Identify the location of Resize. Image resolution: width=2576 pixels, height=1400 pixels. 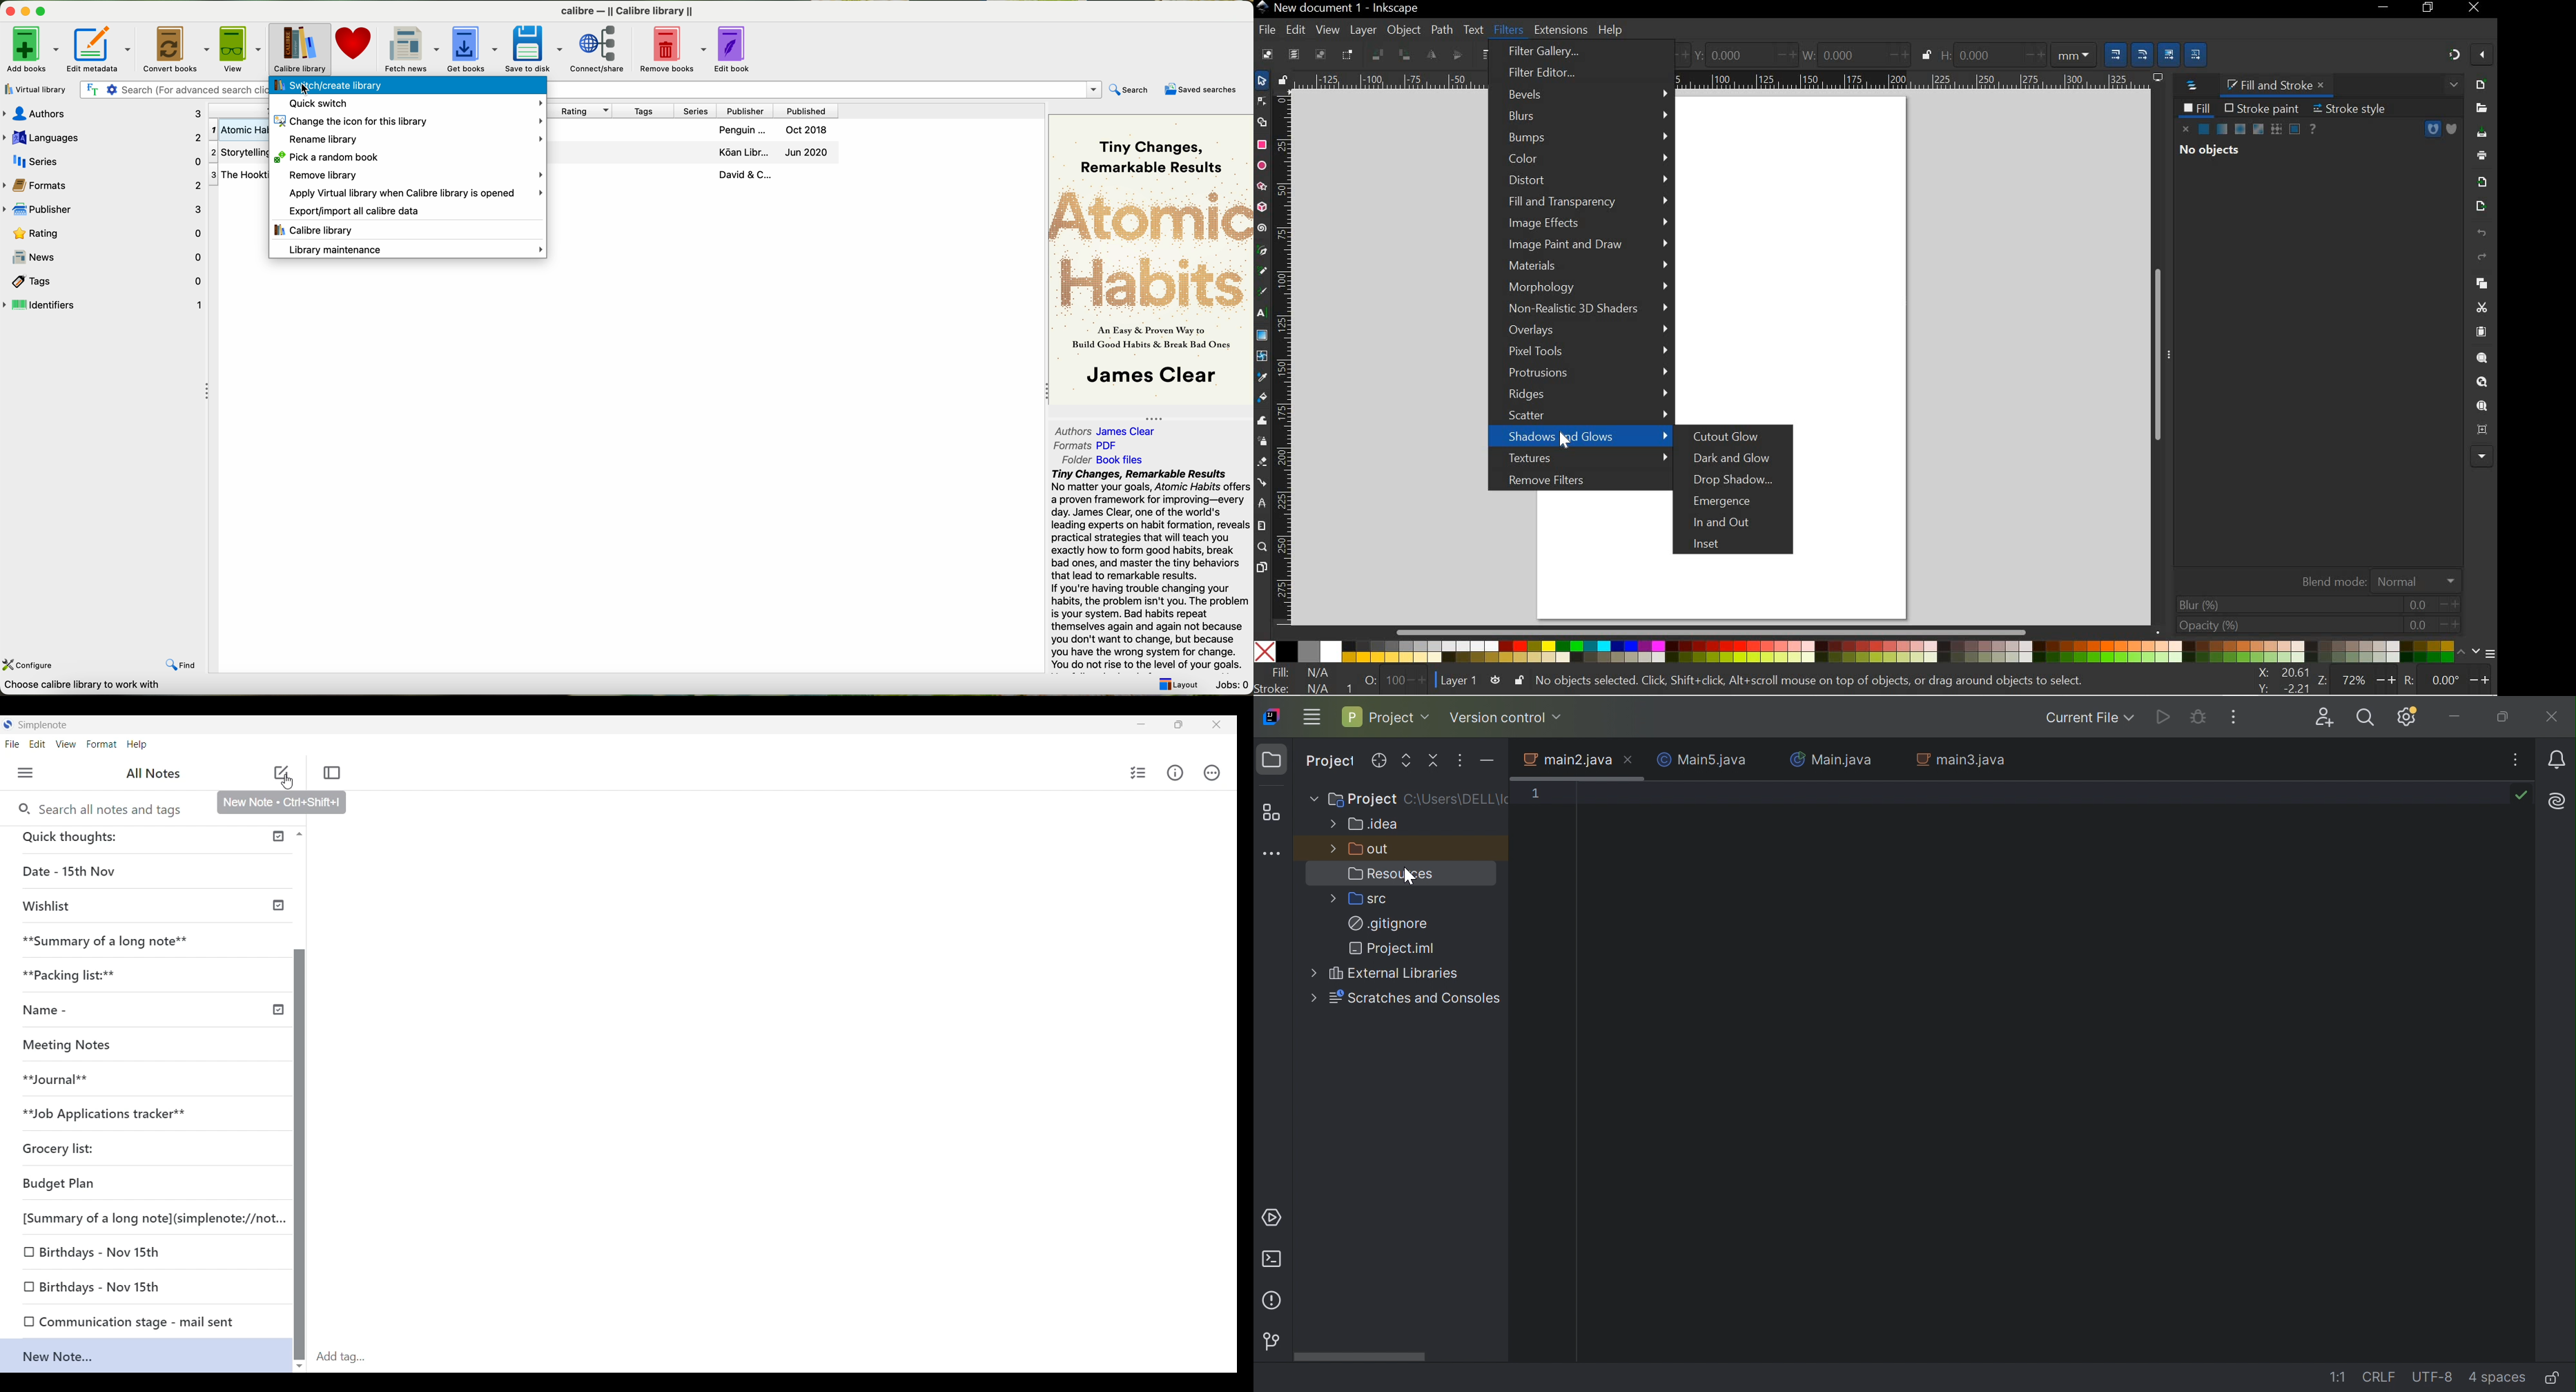
(1174, 726).